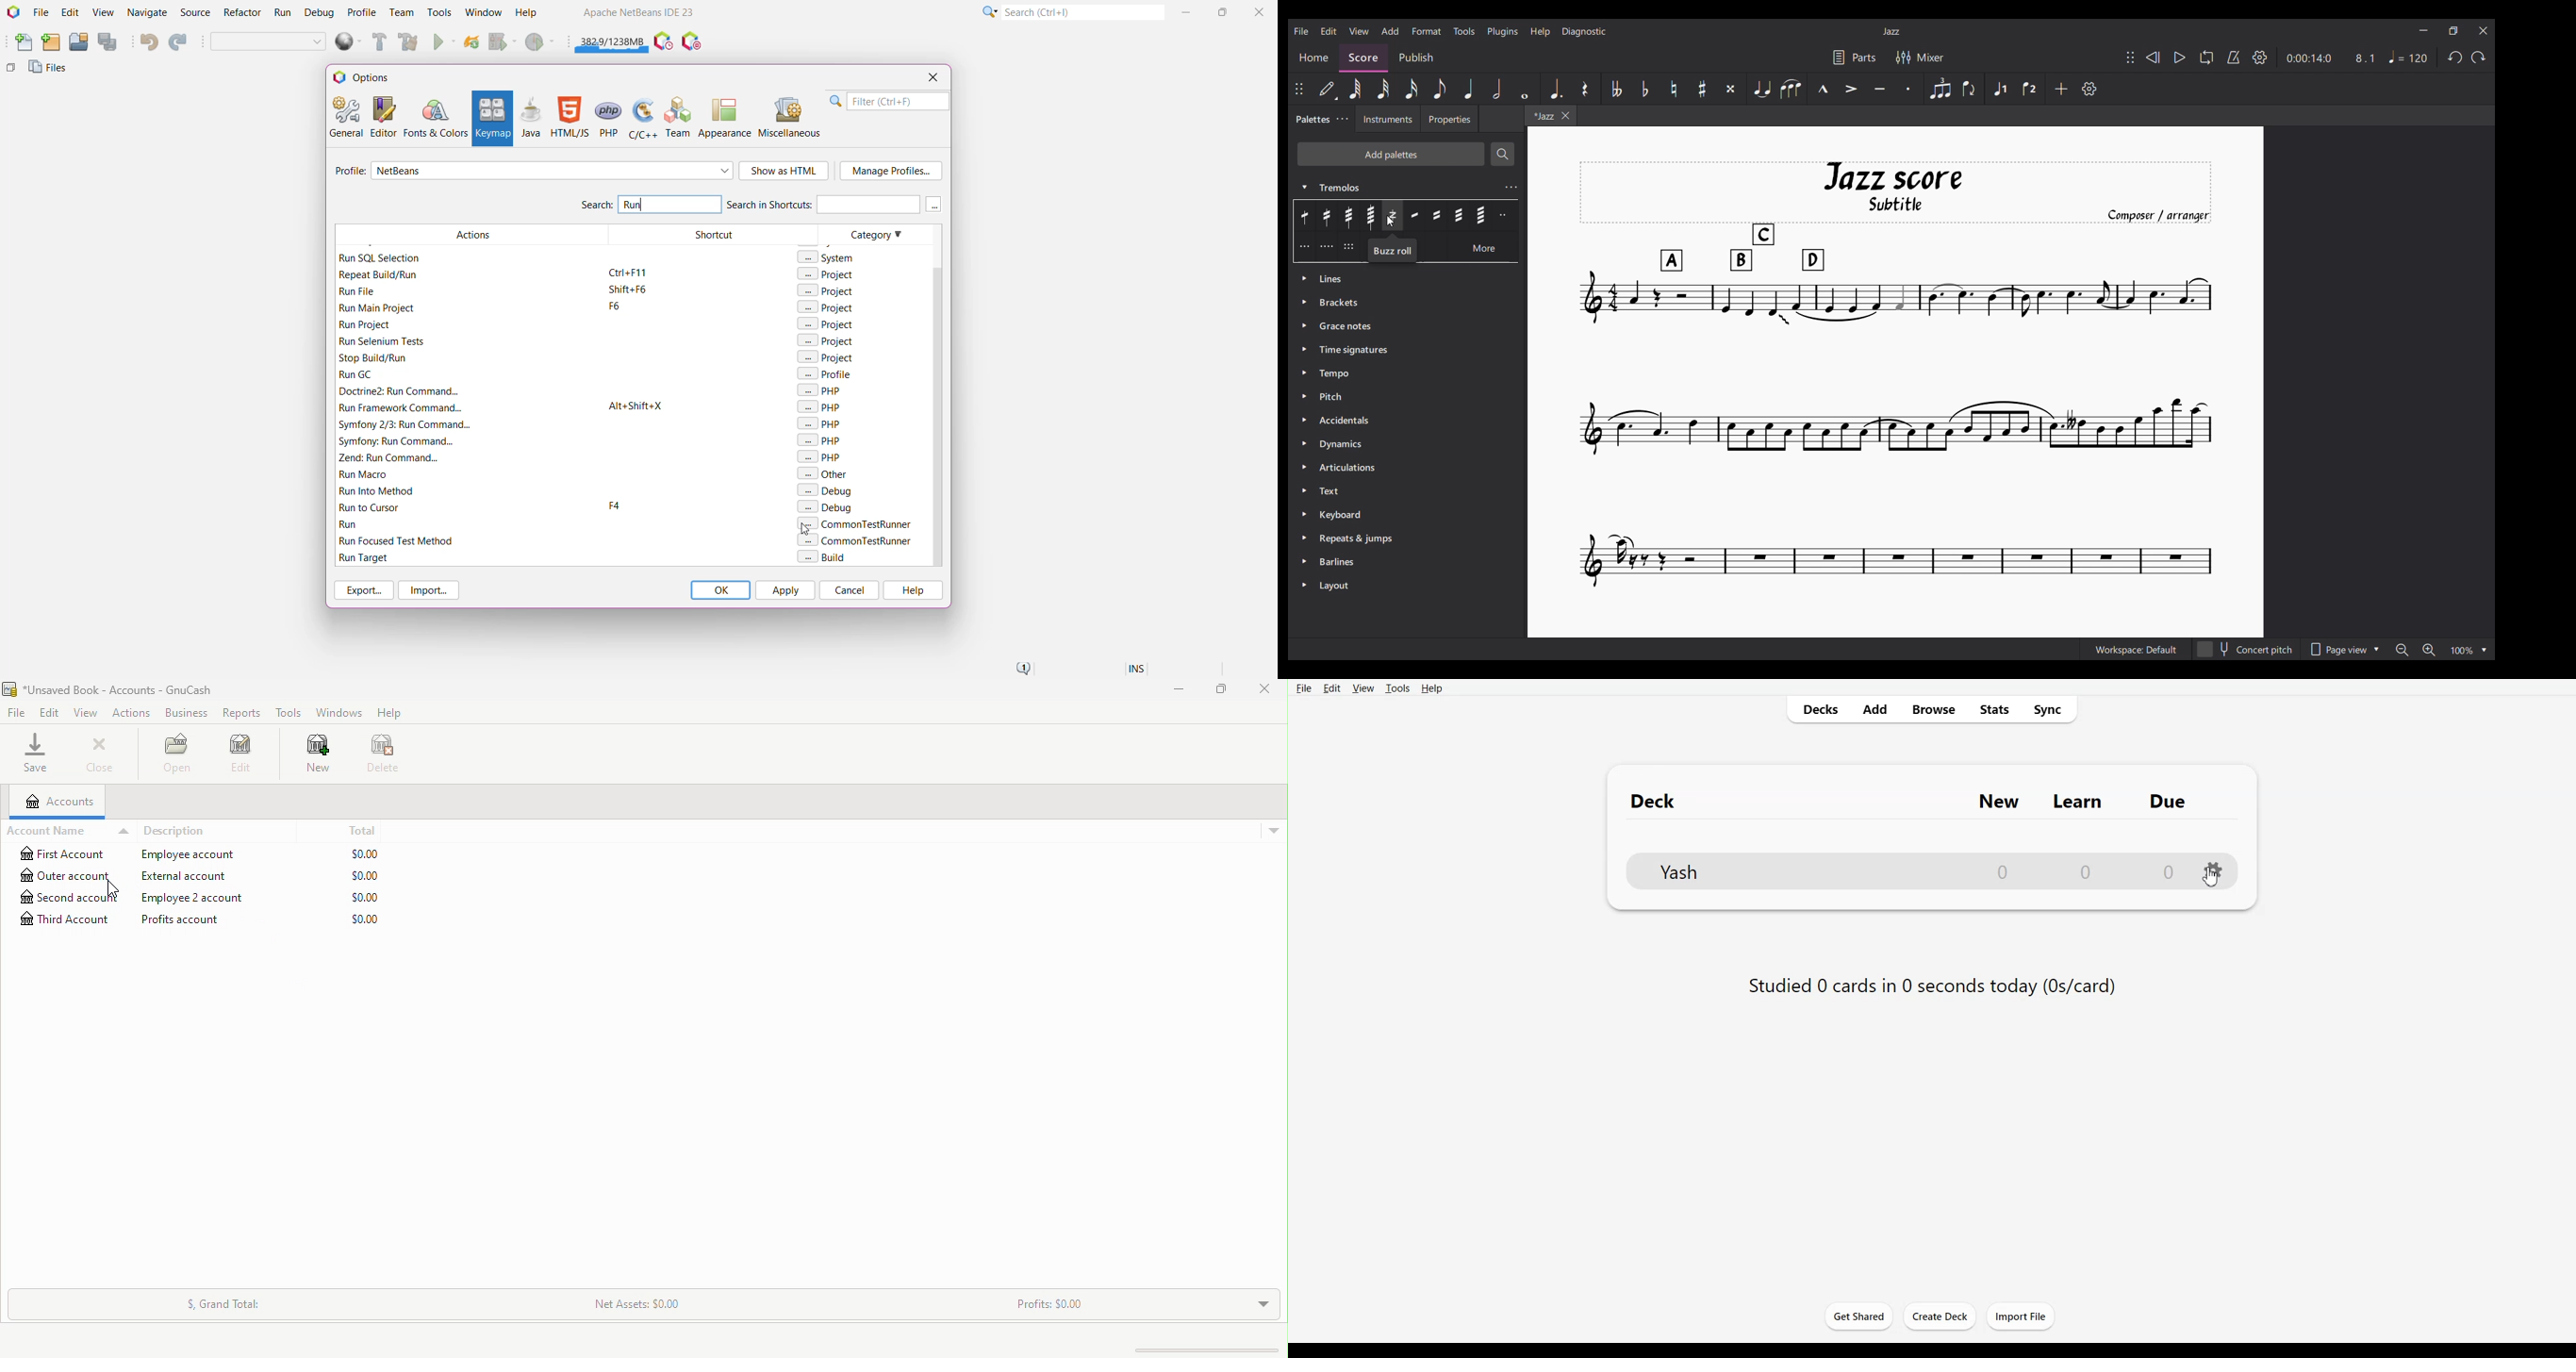  Describe the element at coordinates (1414, 215) in the screenshot. I see `8th between notes` at that location.